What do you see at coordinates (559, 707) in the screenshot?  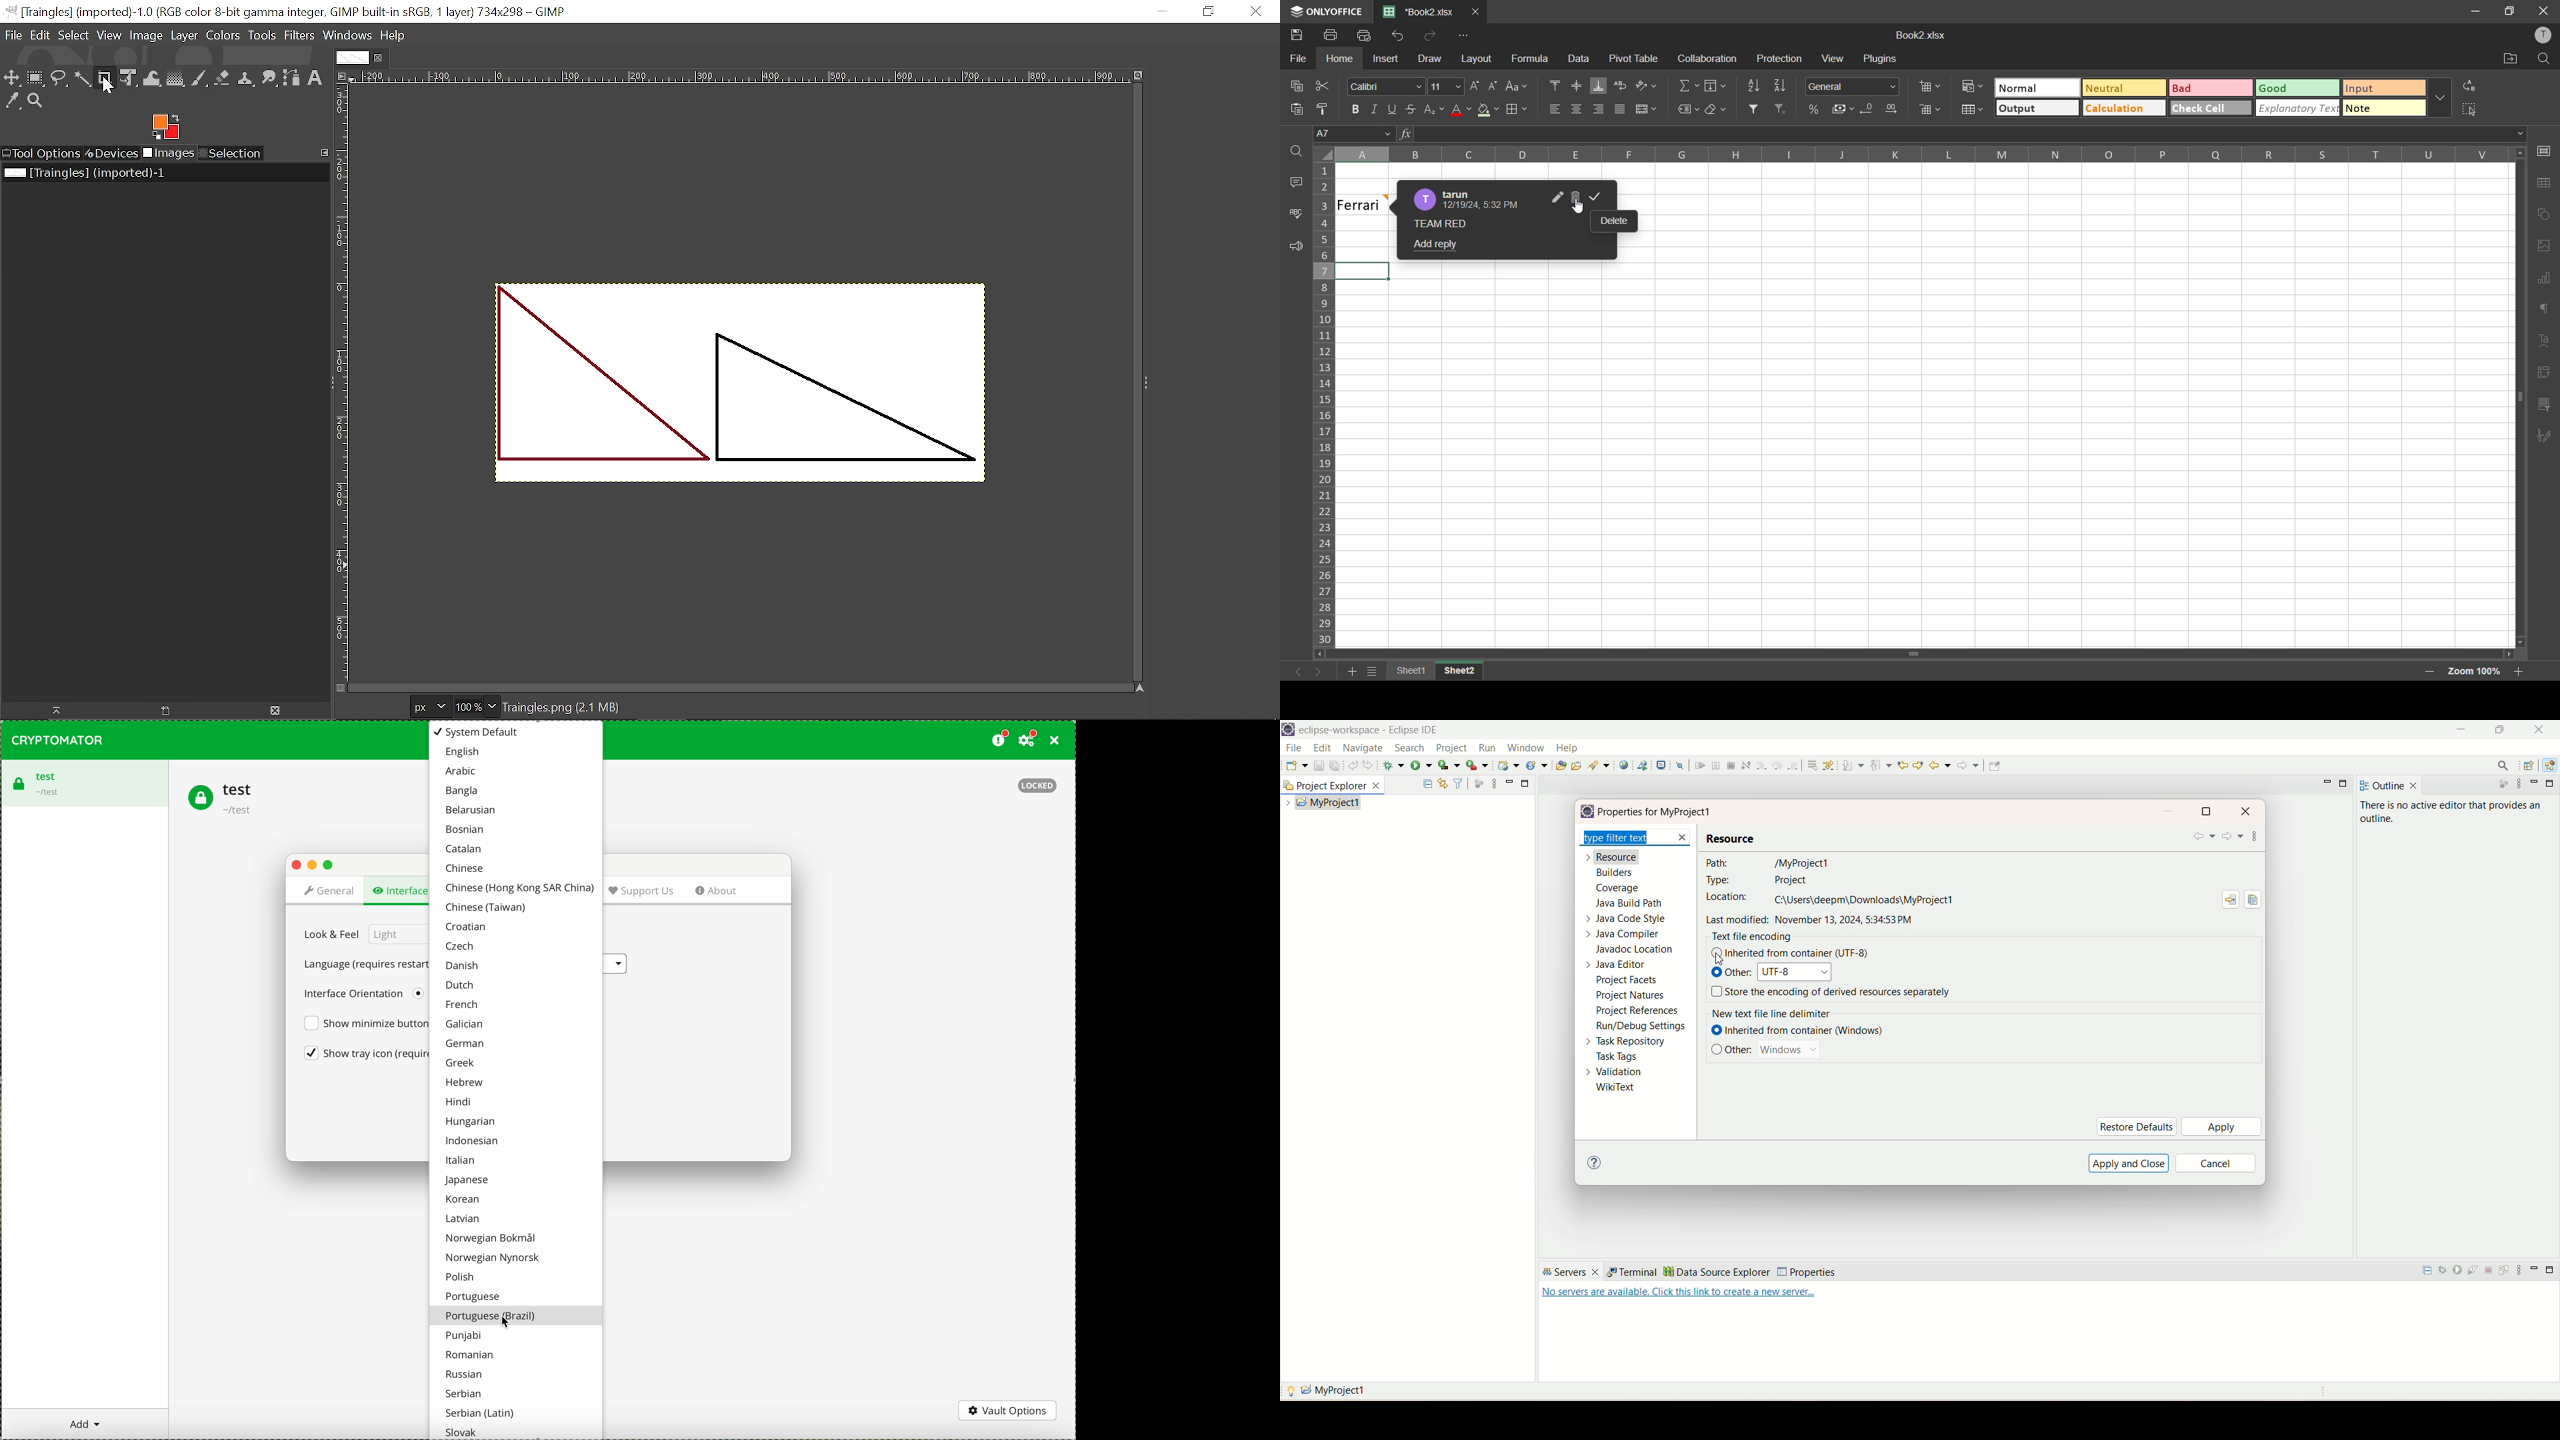 I see `File name and size` at bounding box center [559, 707].